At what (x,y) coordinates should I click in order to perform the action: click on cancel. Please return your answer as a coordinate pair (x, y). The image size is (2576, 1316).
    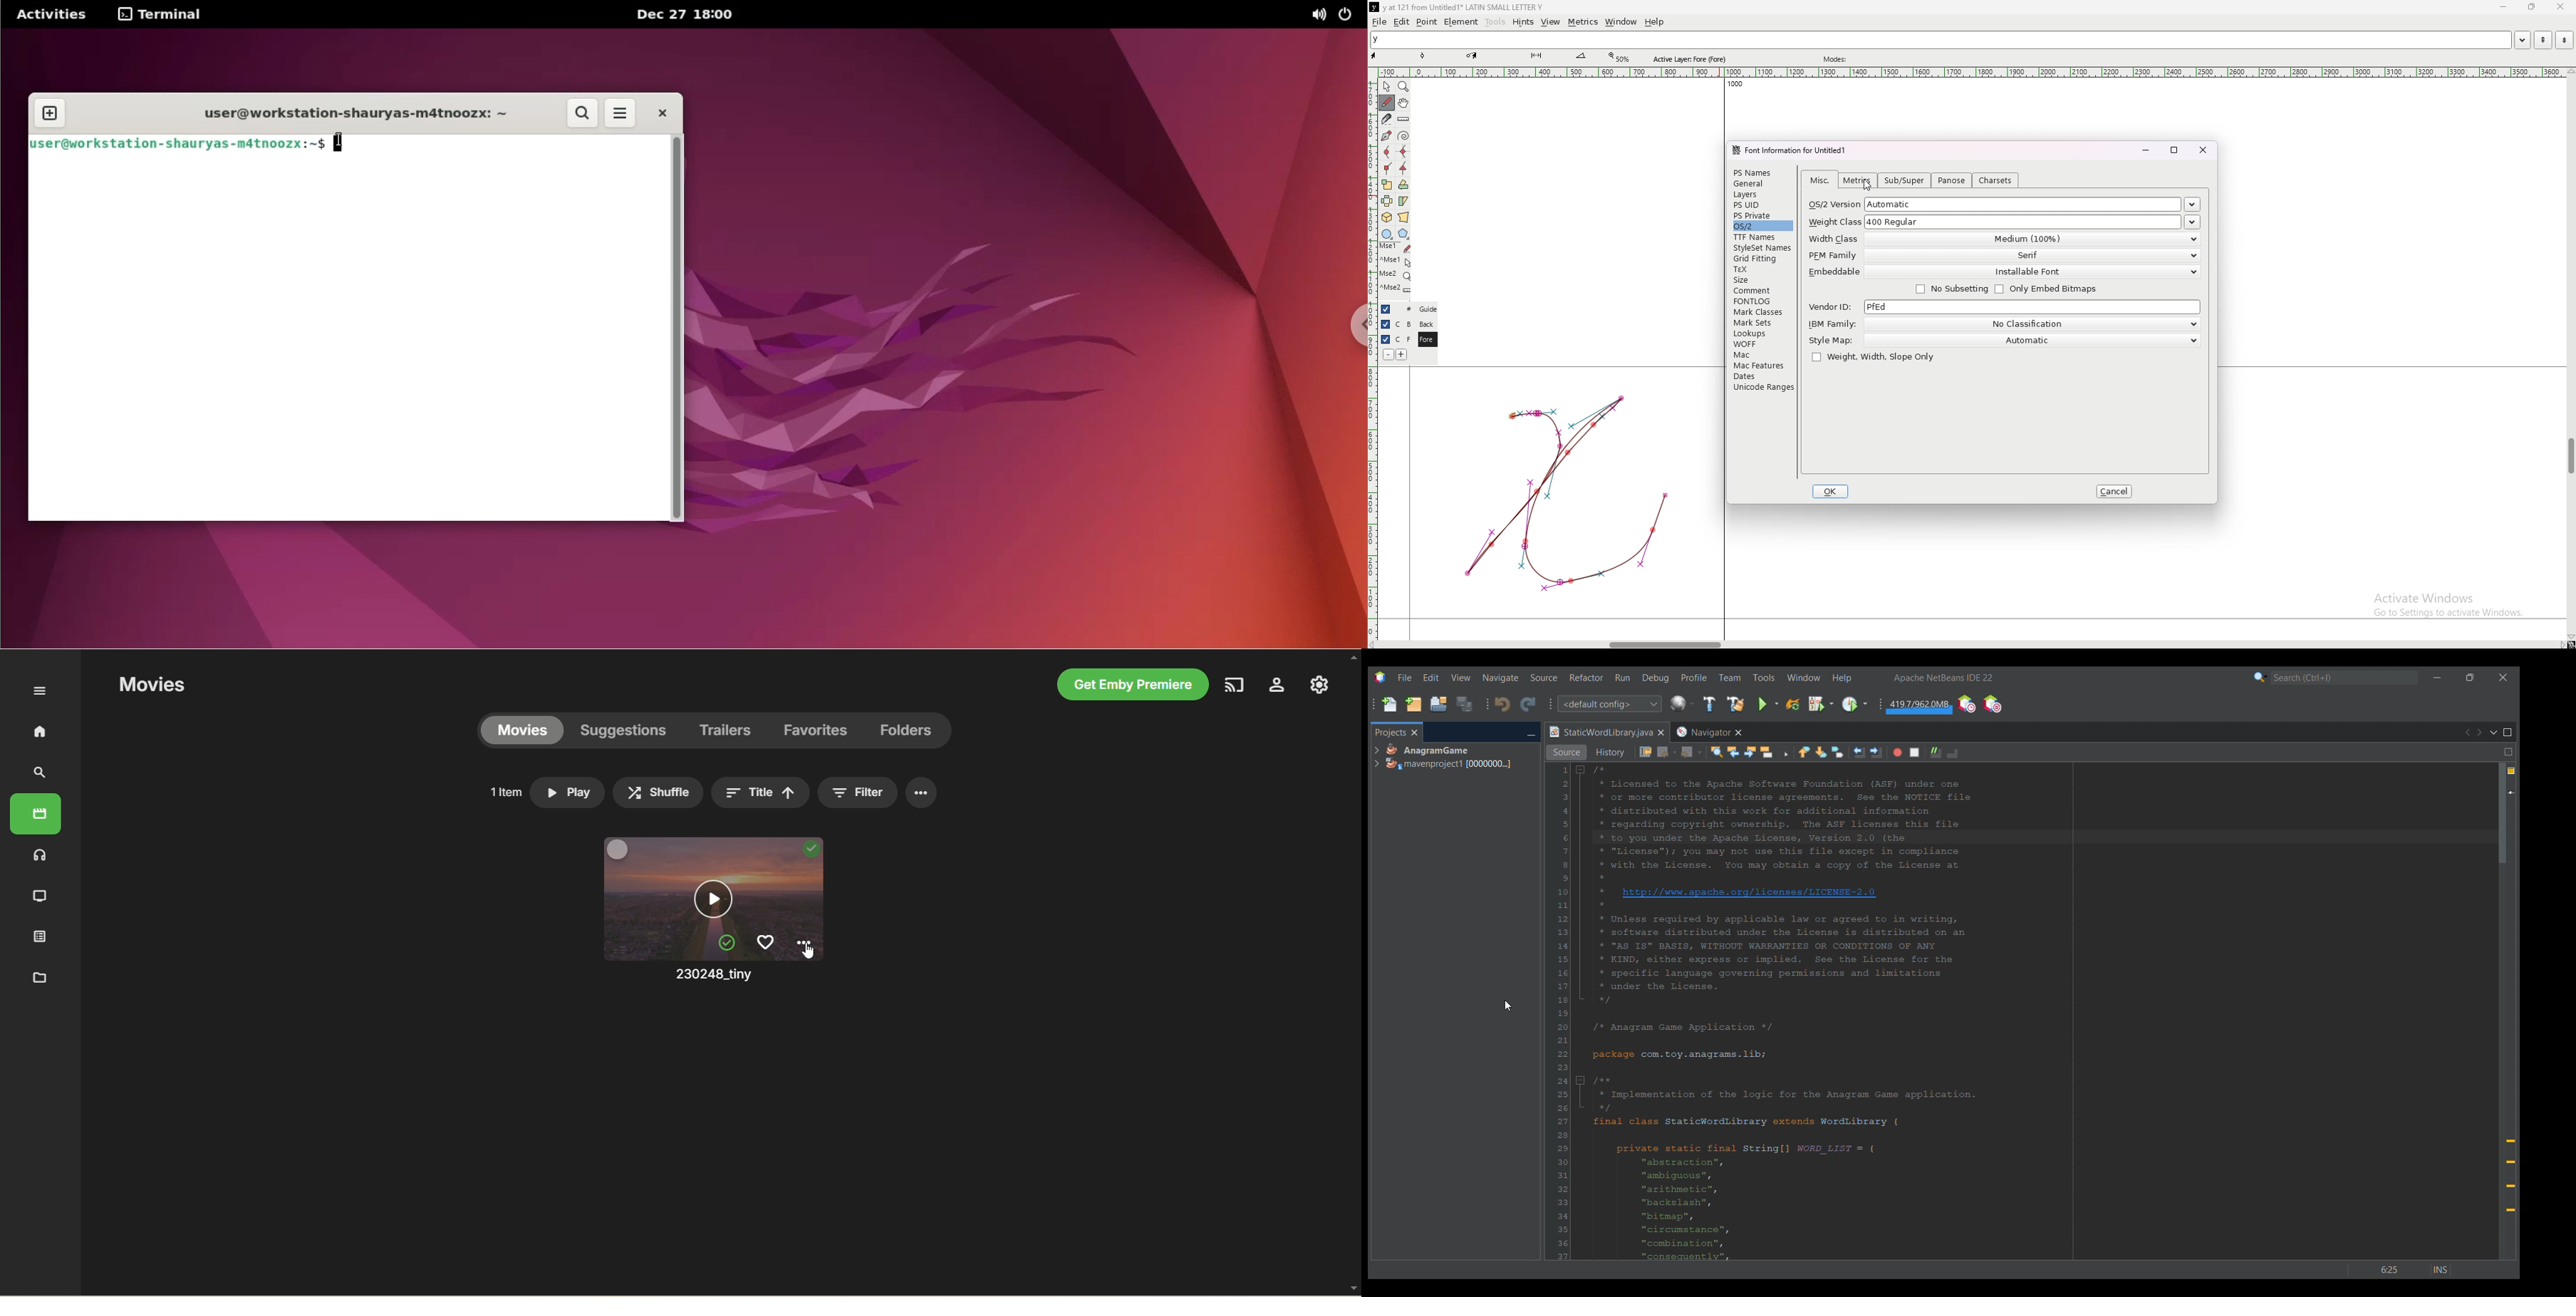
    Looking at the image, I should click on (2114, 491).